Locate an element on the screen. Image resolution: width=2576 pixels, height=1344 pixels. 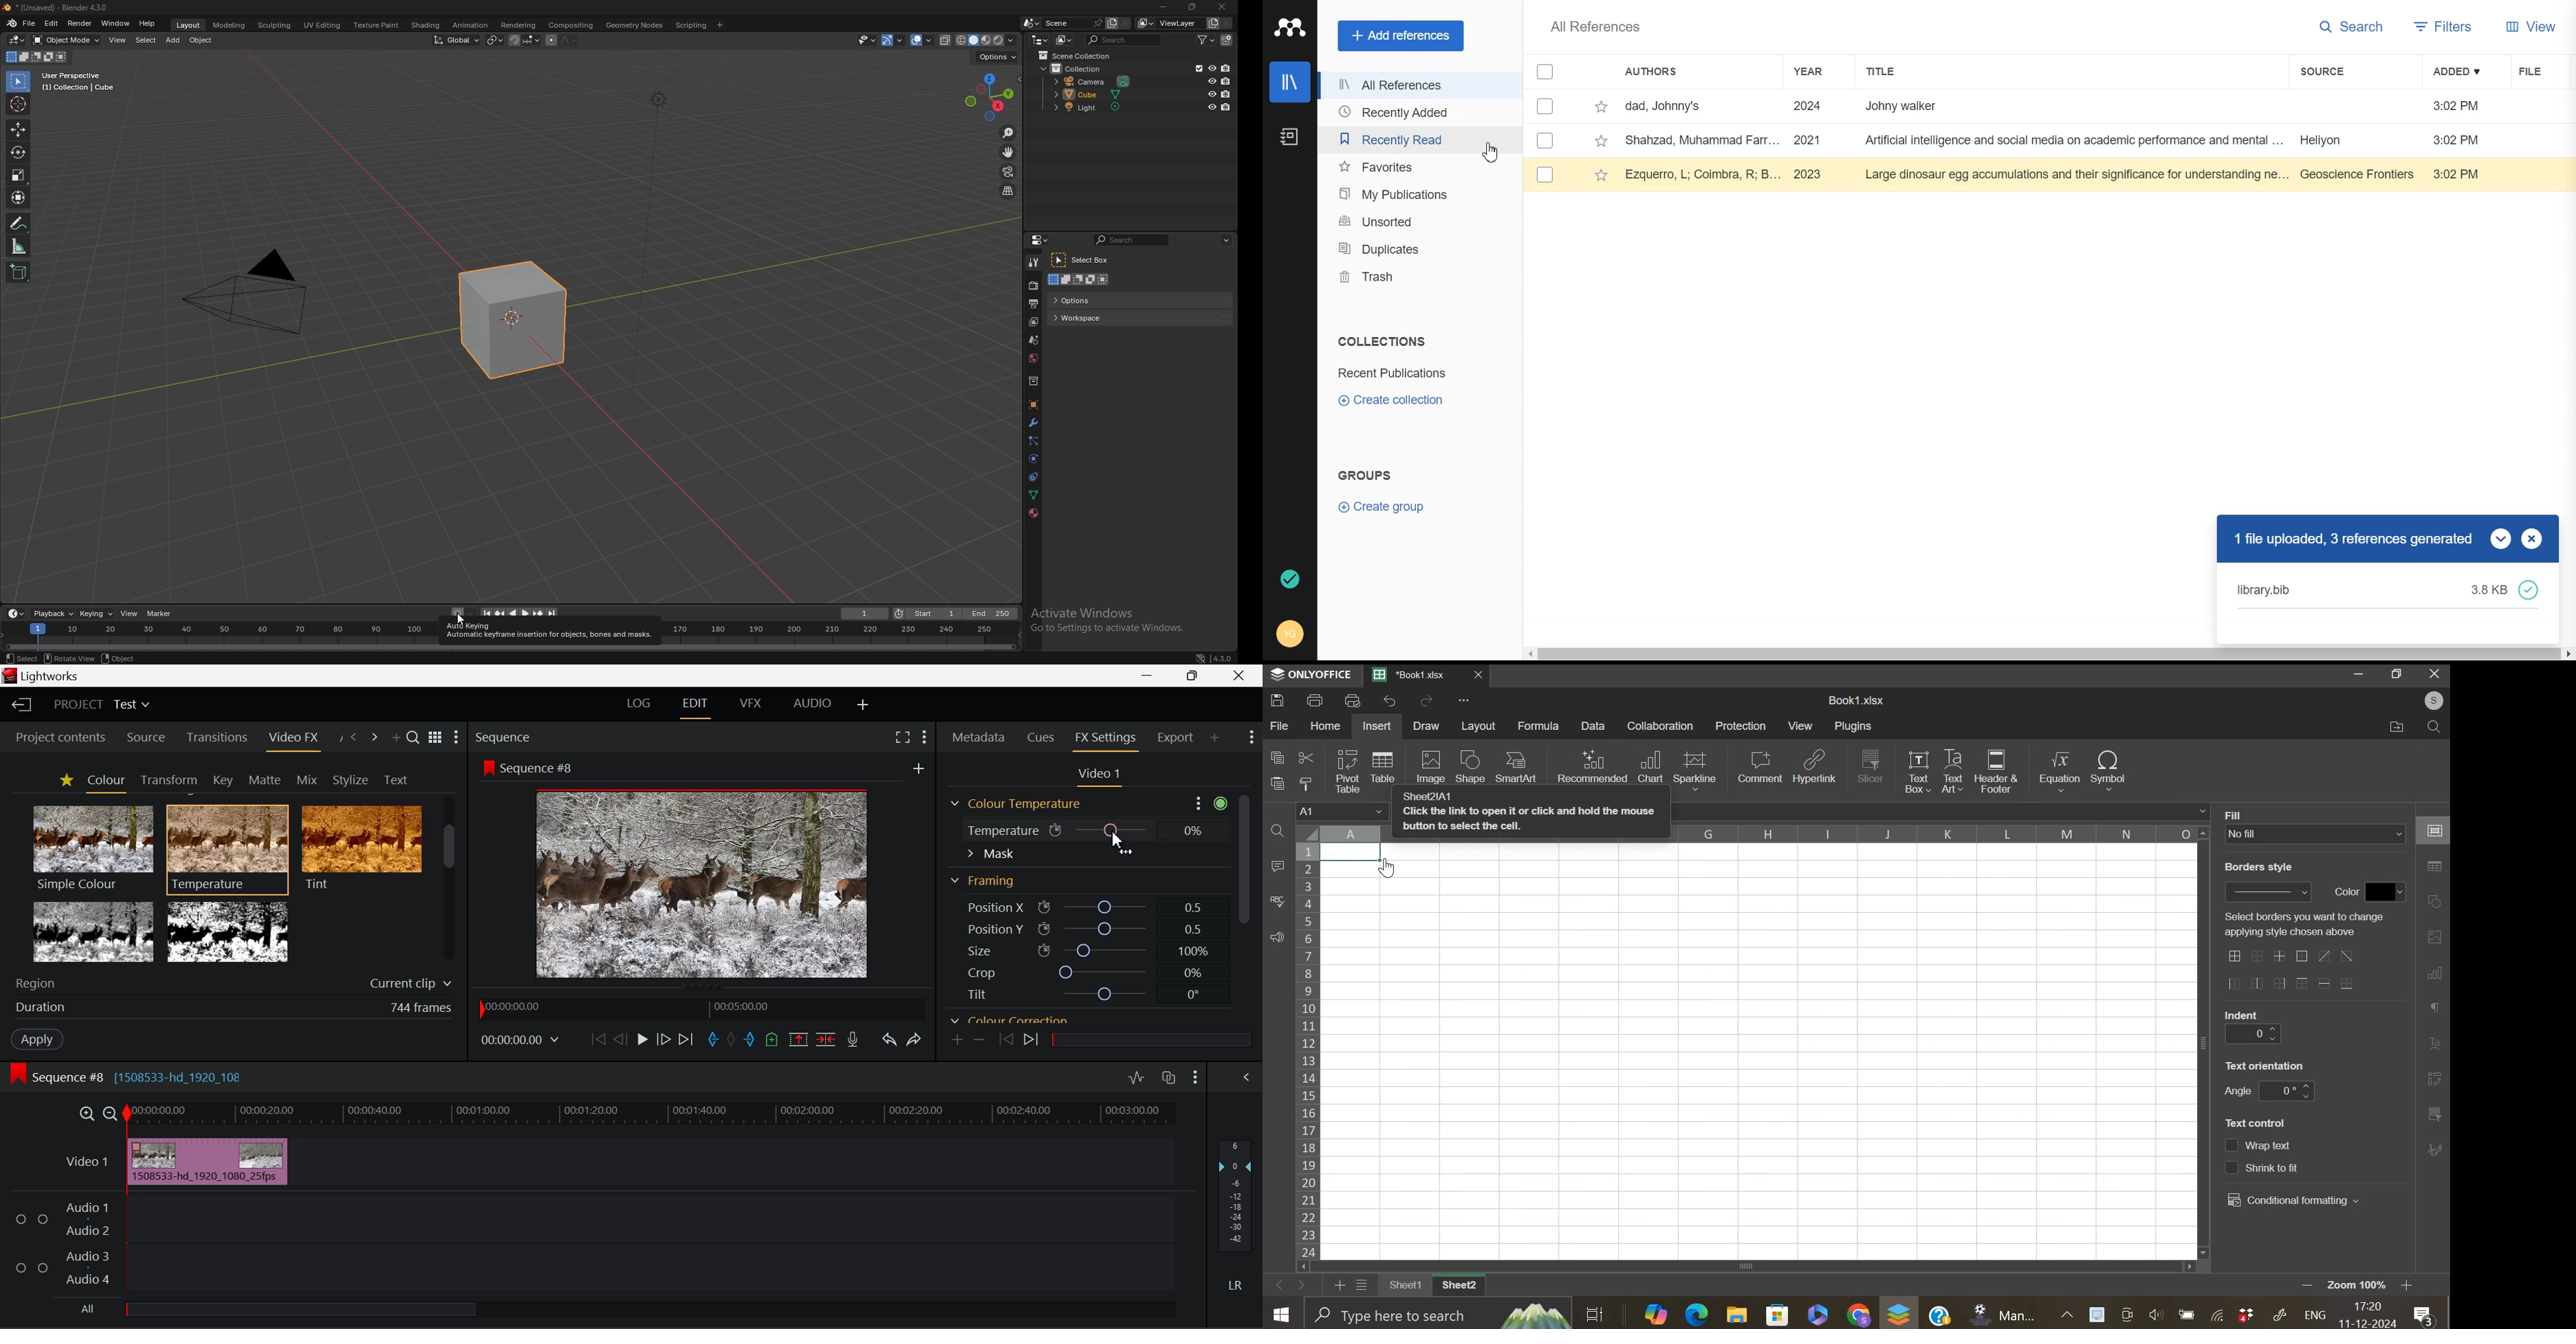
Restore Down is located at coordinates (1148, 674).